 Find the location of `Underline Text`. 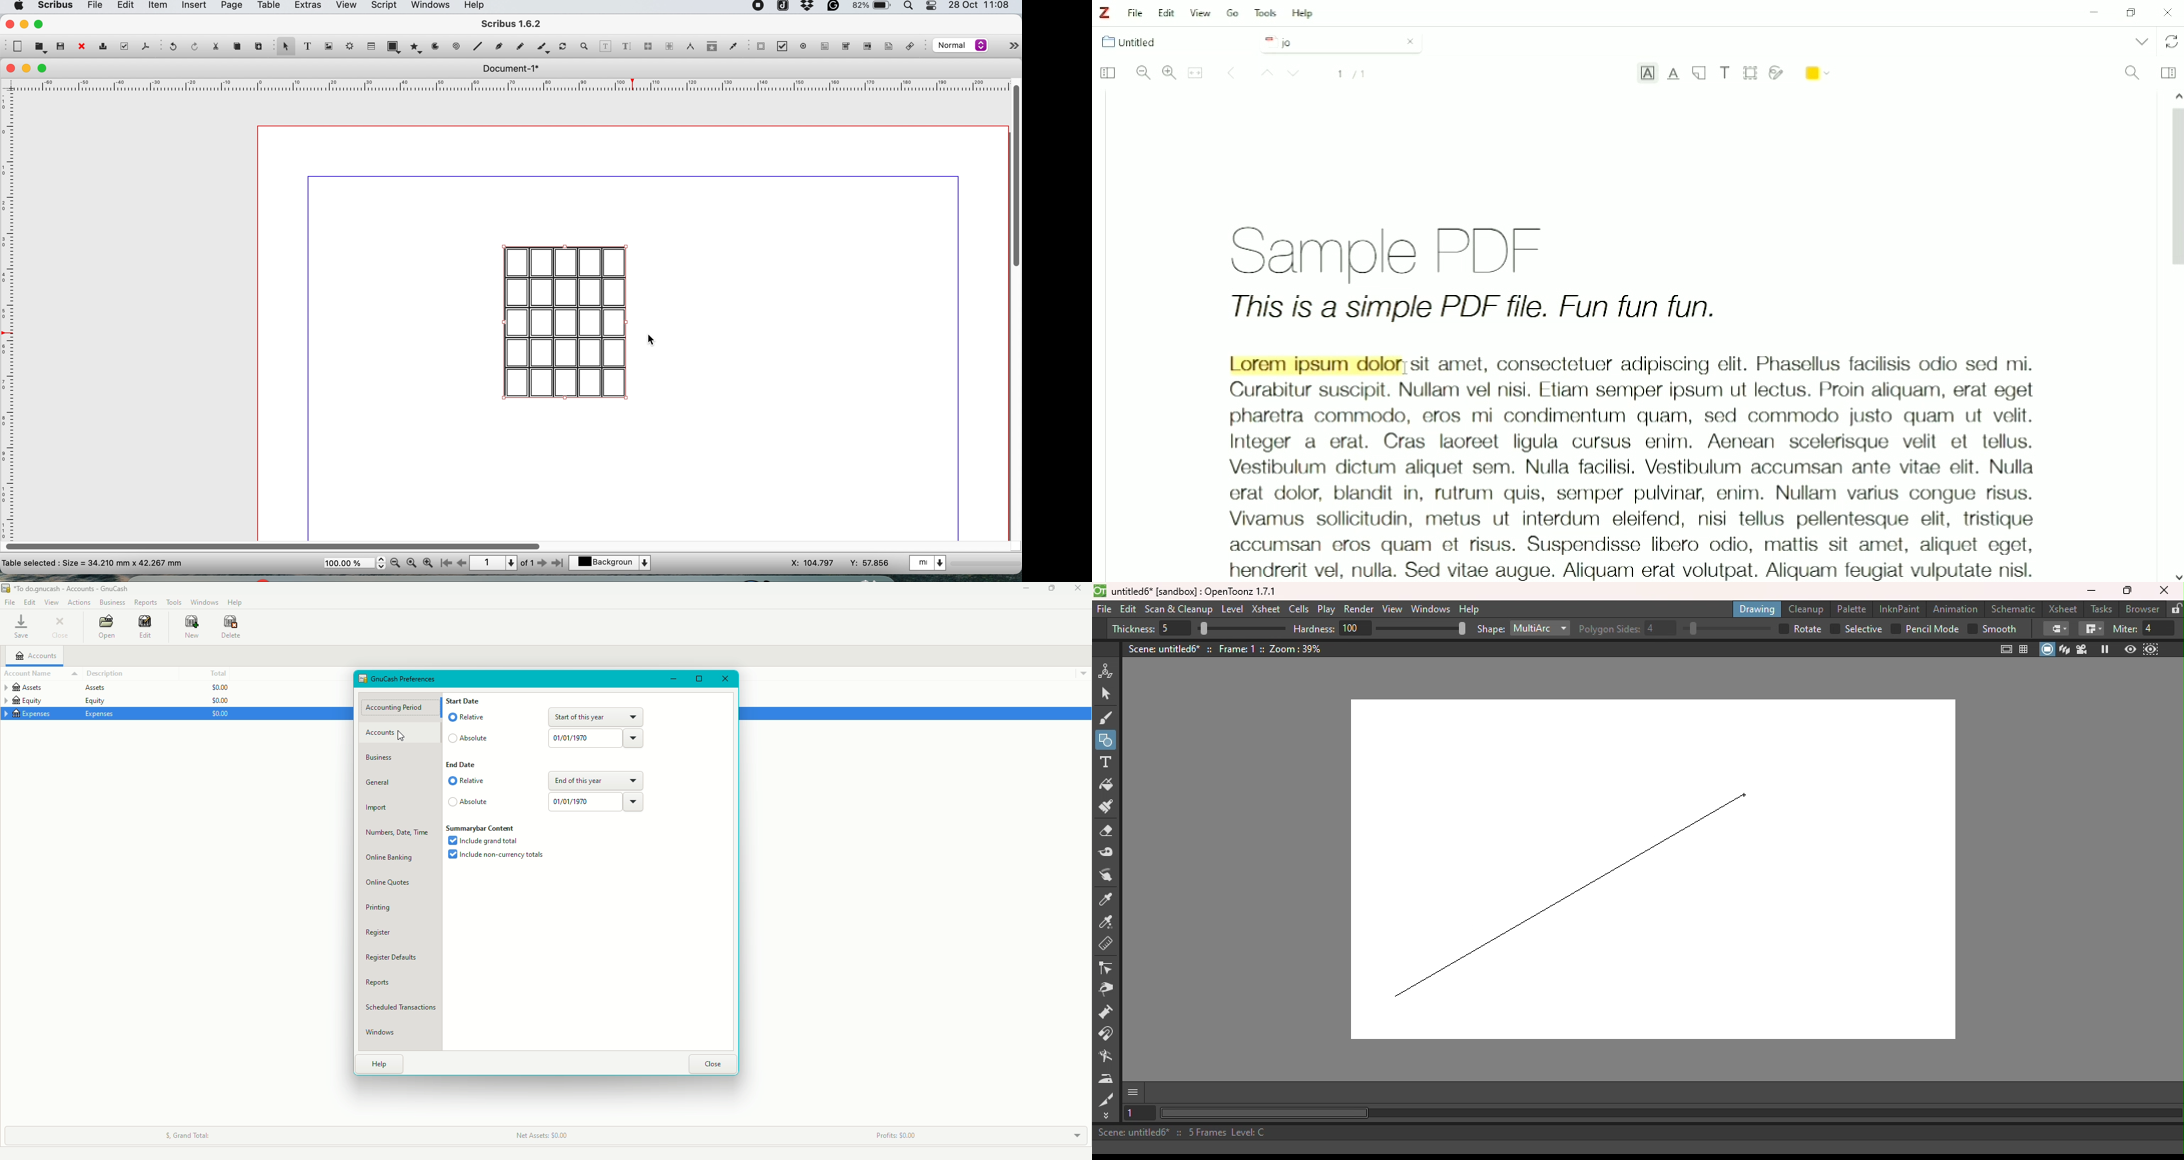

Underline Text is located at coordinates (1674, 74).